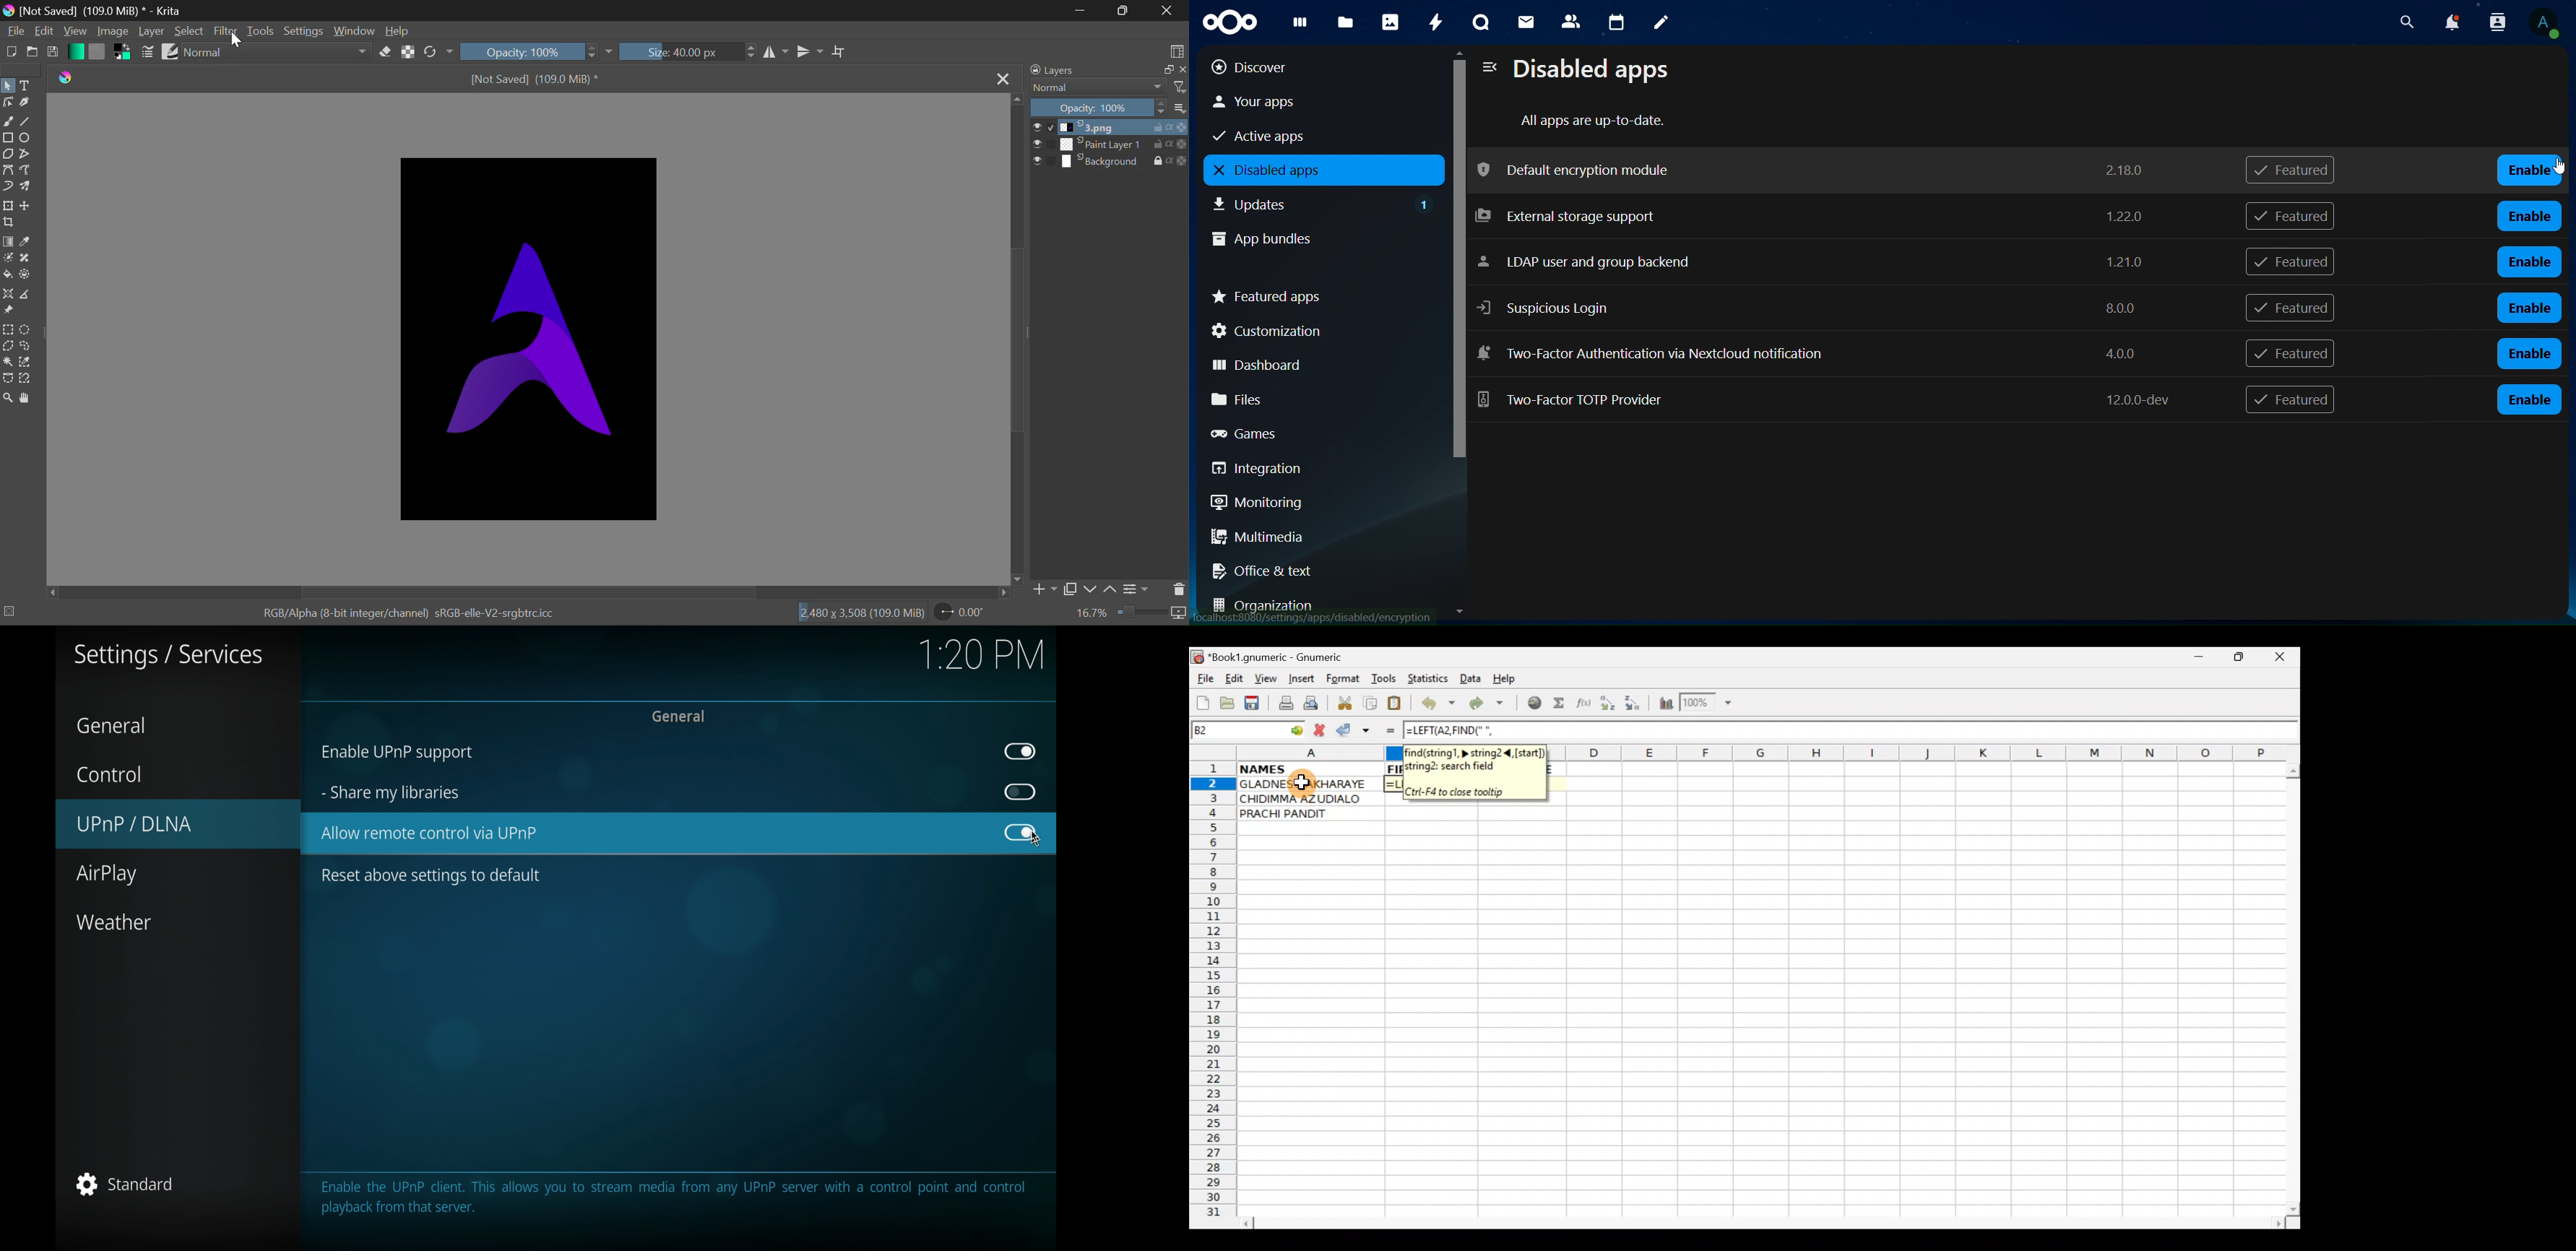 Image resolution: width=2576 pixels, height=1260 pixels. I want to click on 1.20 pm, so click(983, 656).